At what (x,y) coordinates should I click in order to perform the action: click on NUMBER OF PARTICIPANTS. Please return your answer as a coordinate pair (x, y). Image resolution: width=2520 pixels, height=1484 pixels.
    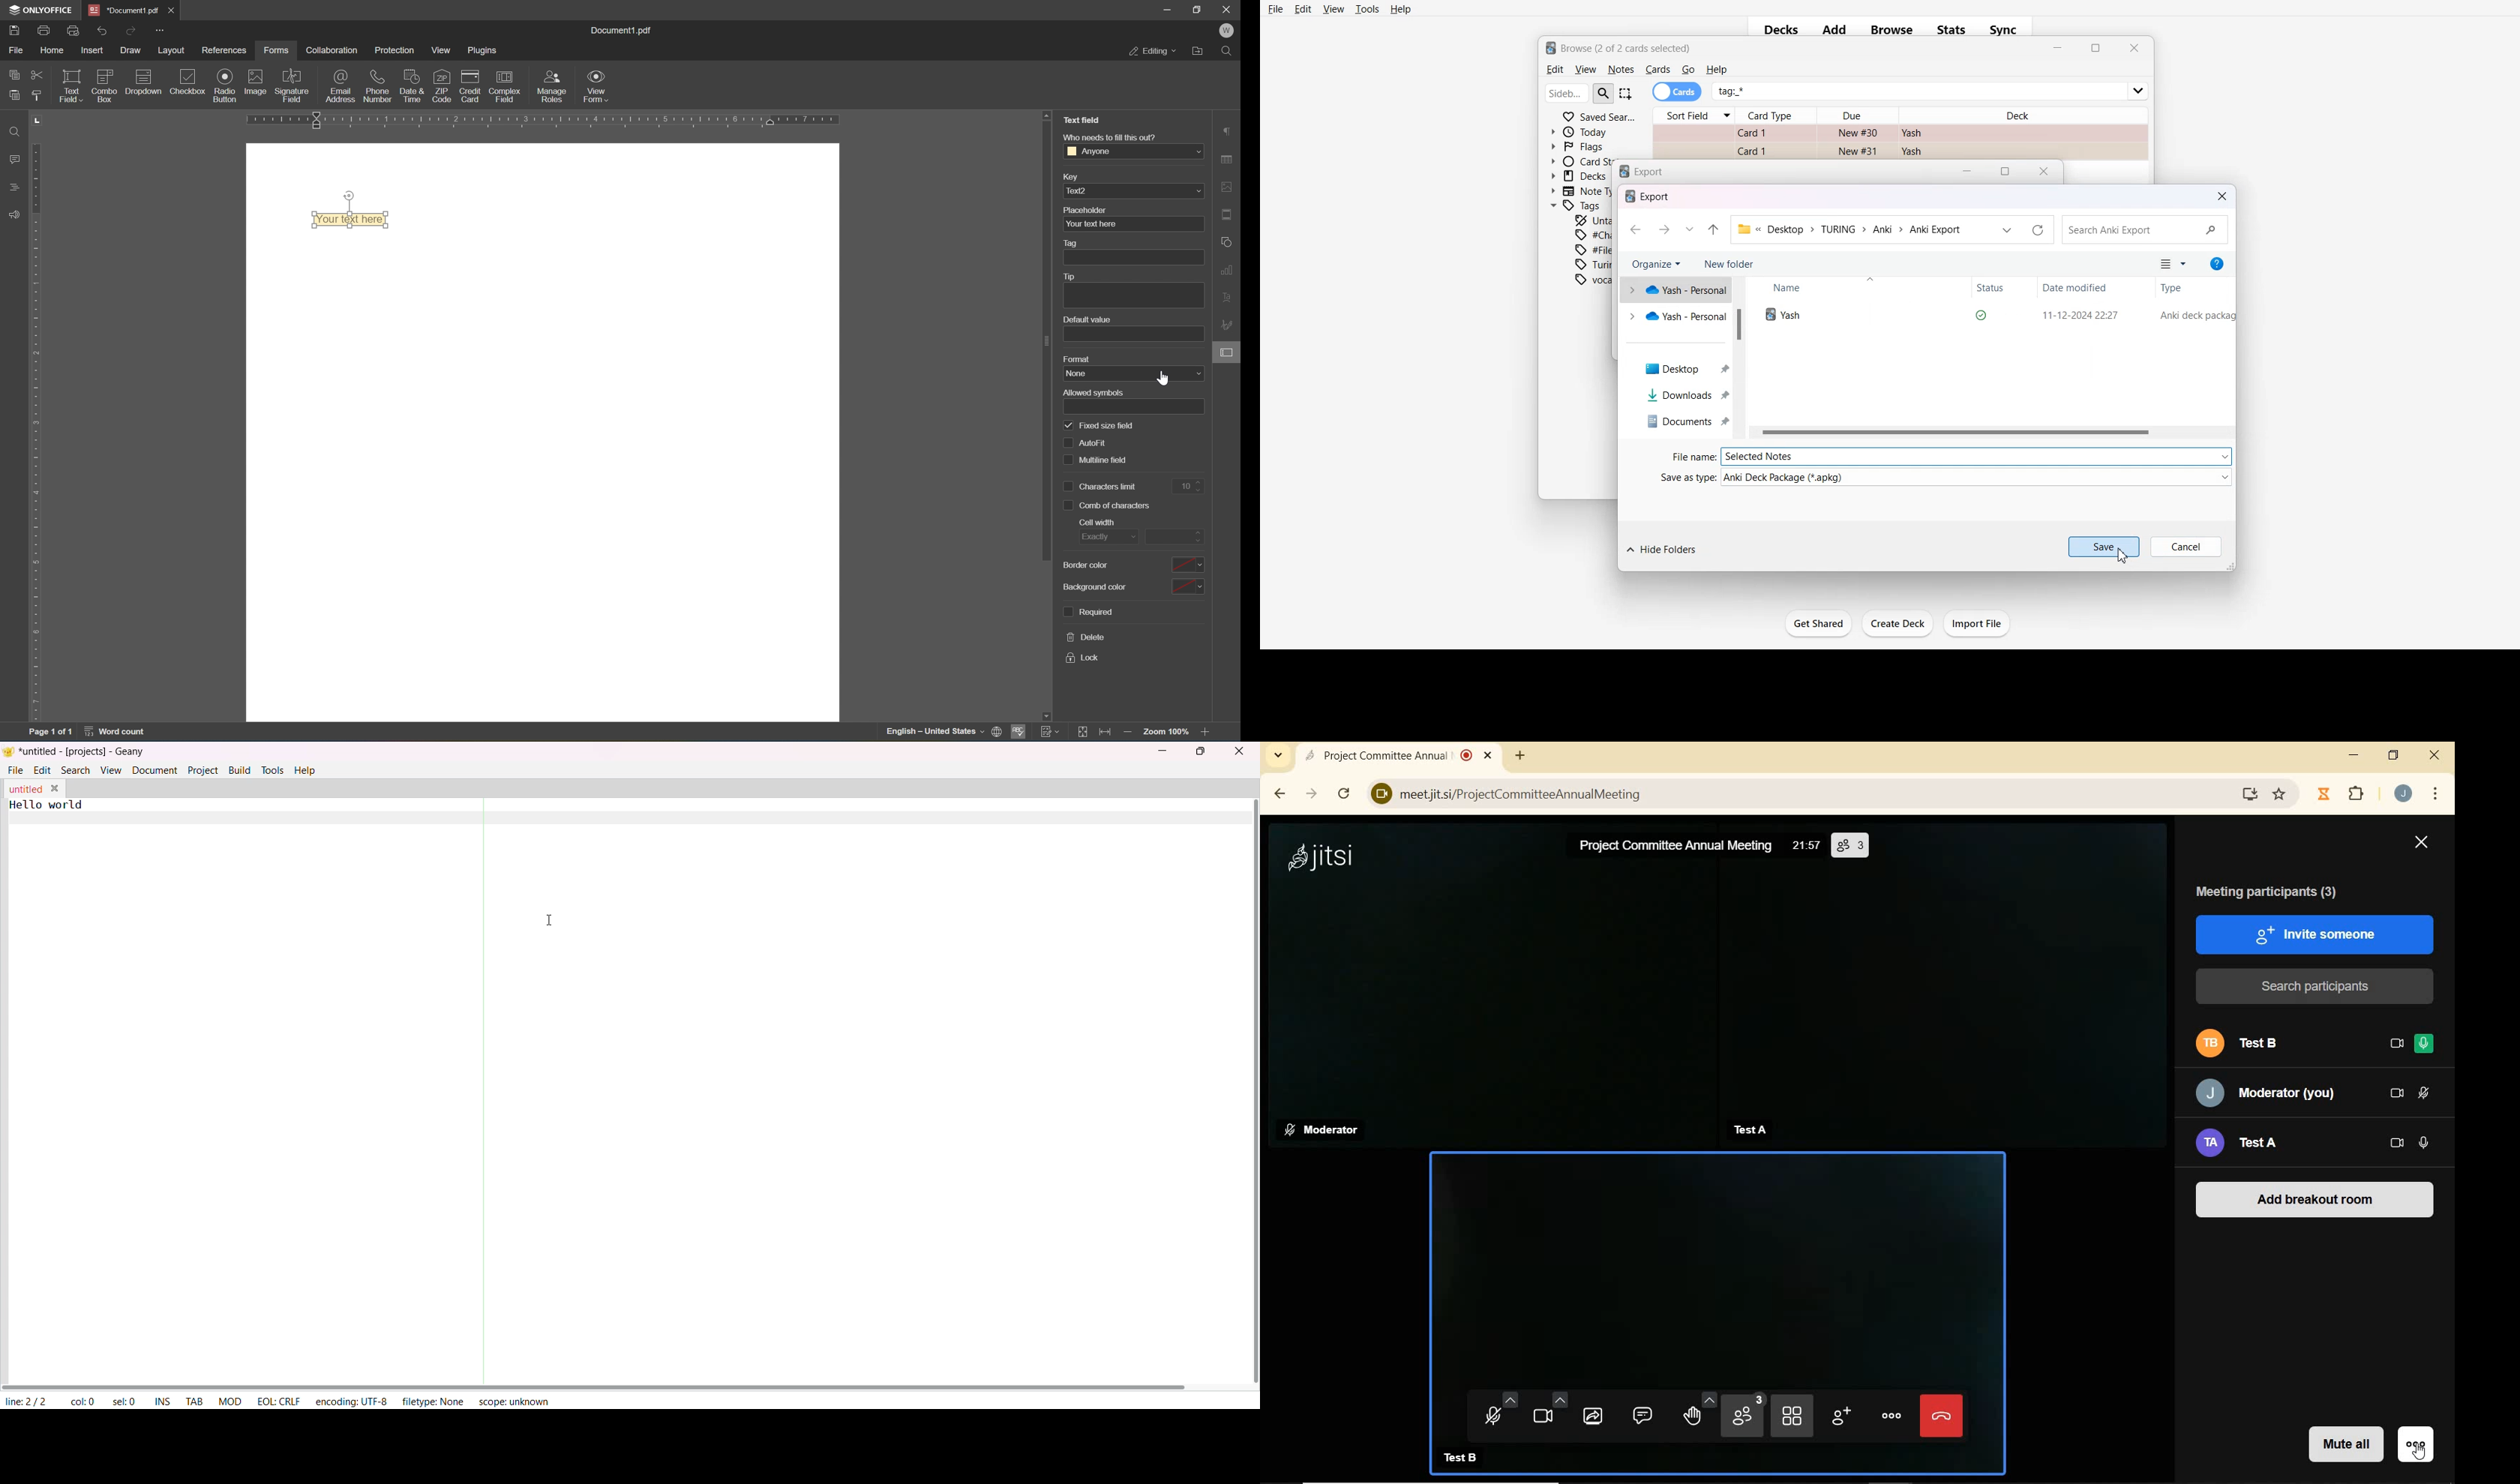
    Looking at the image, I should click on (1850, 846).